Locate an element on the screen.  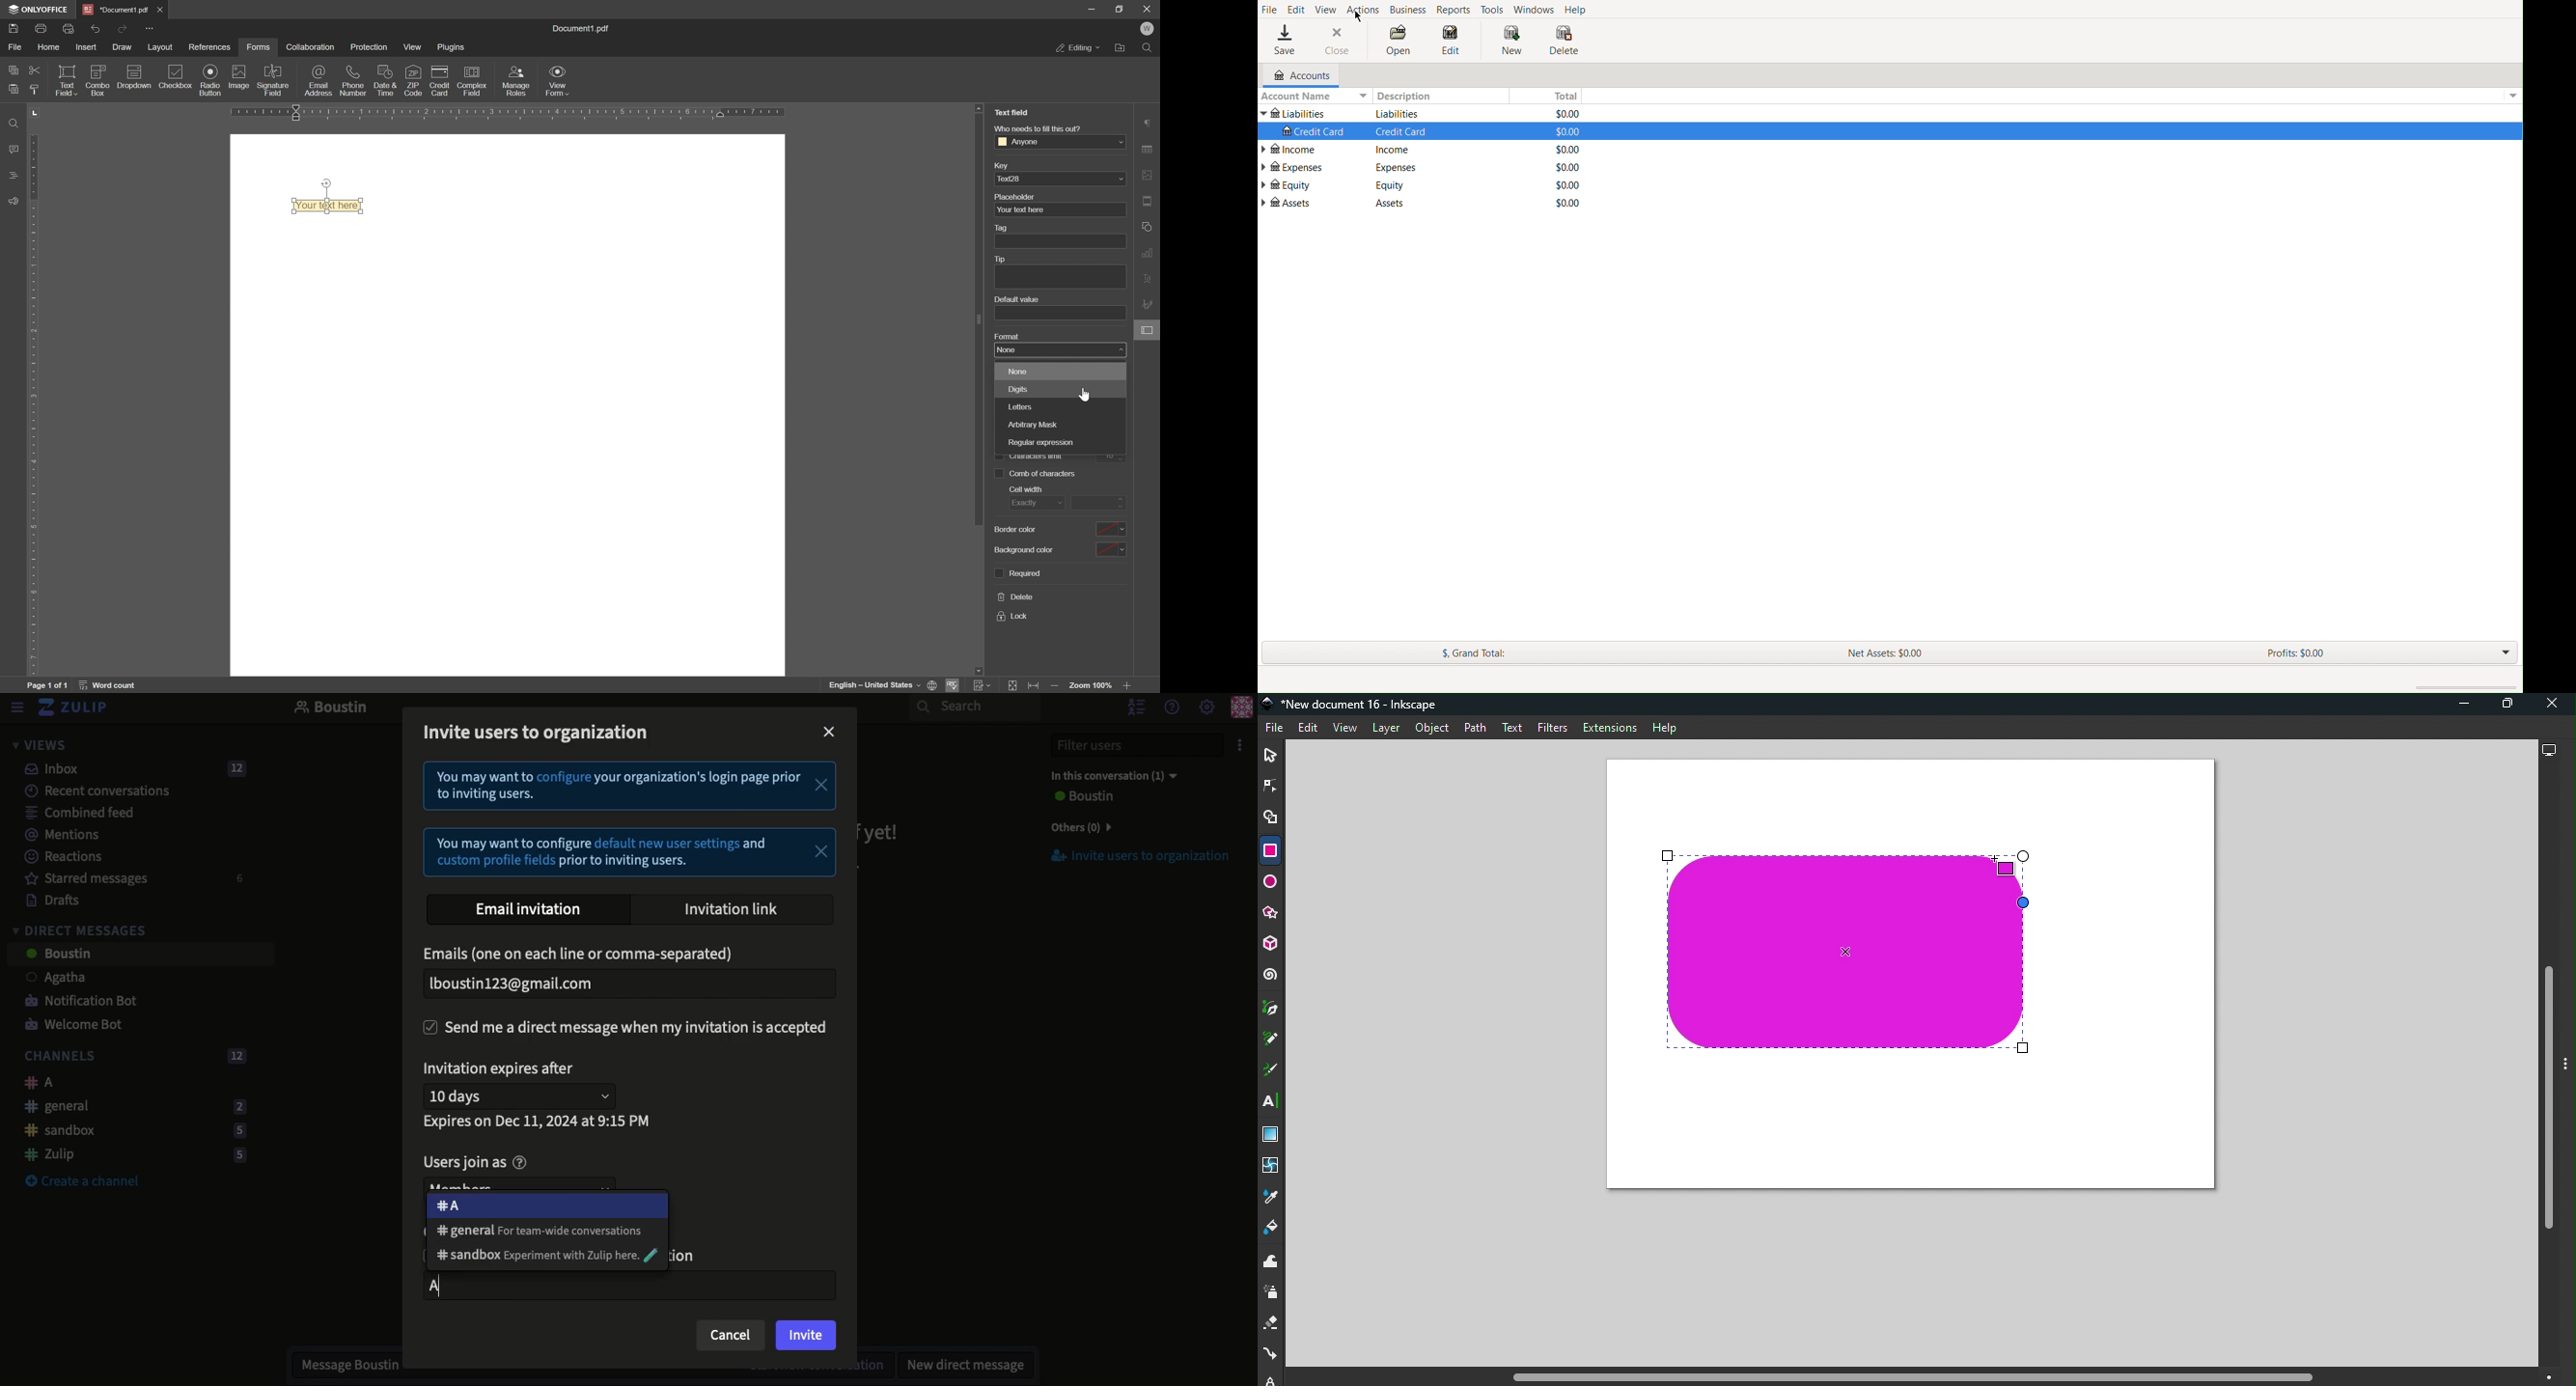
draw is located at coordinates (122, 46).